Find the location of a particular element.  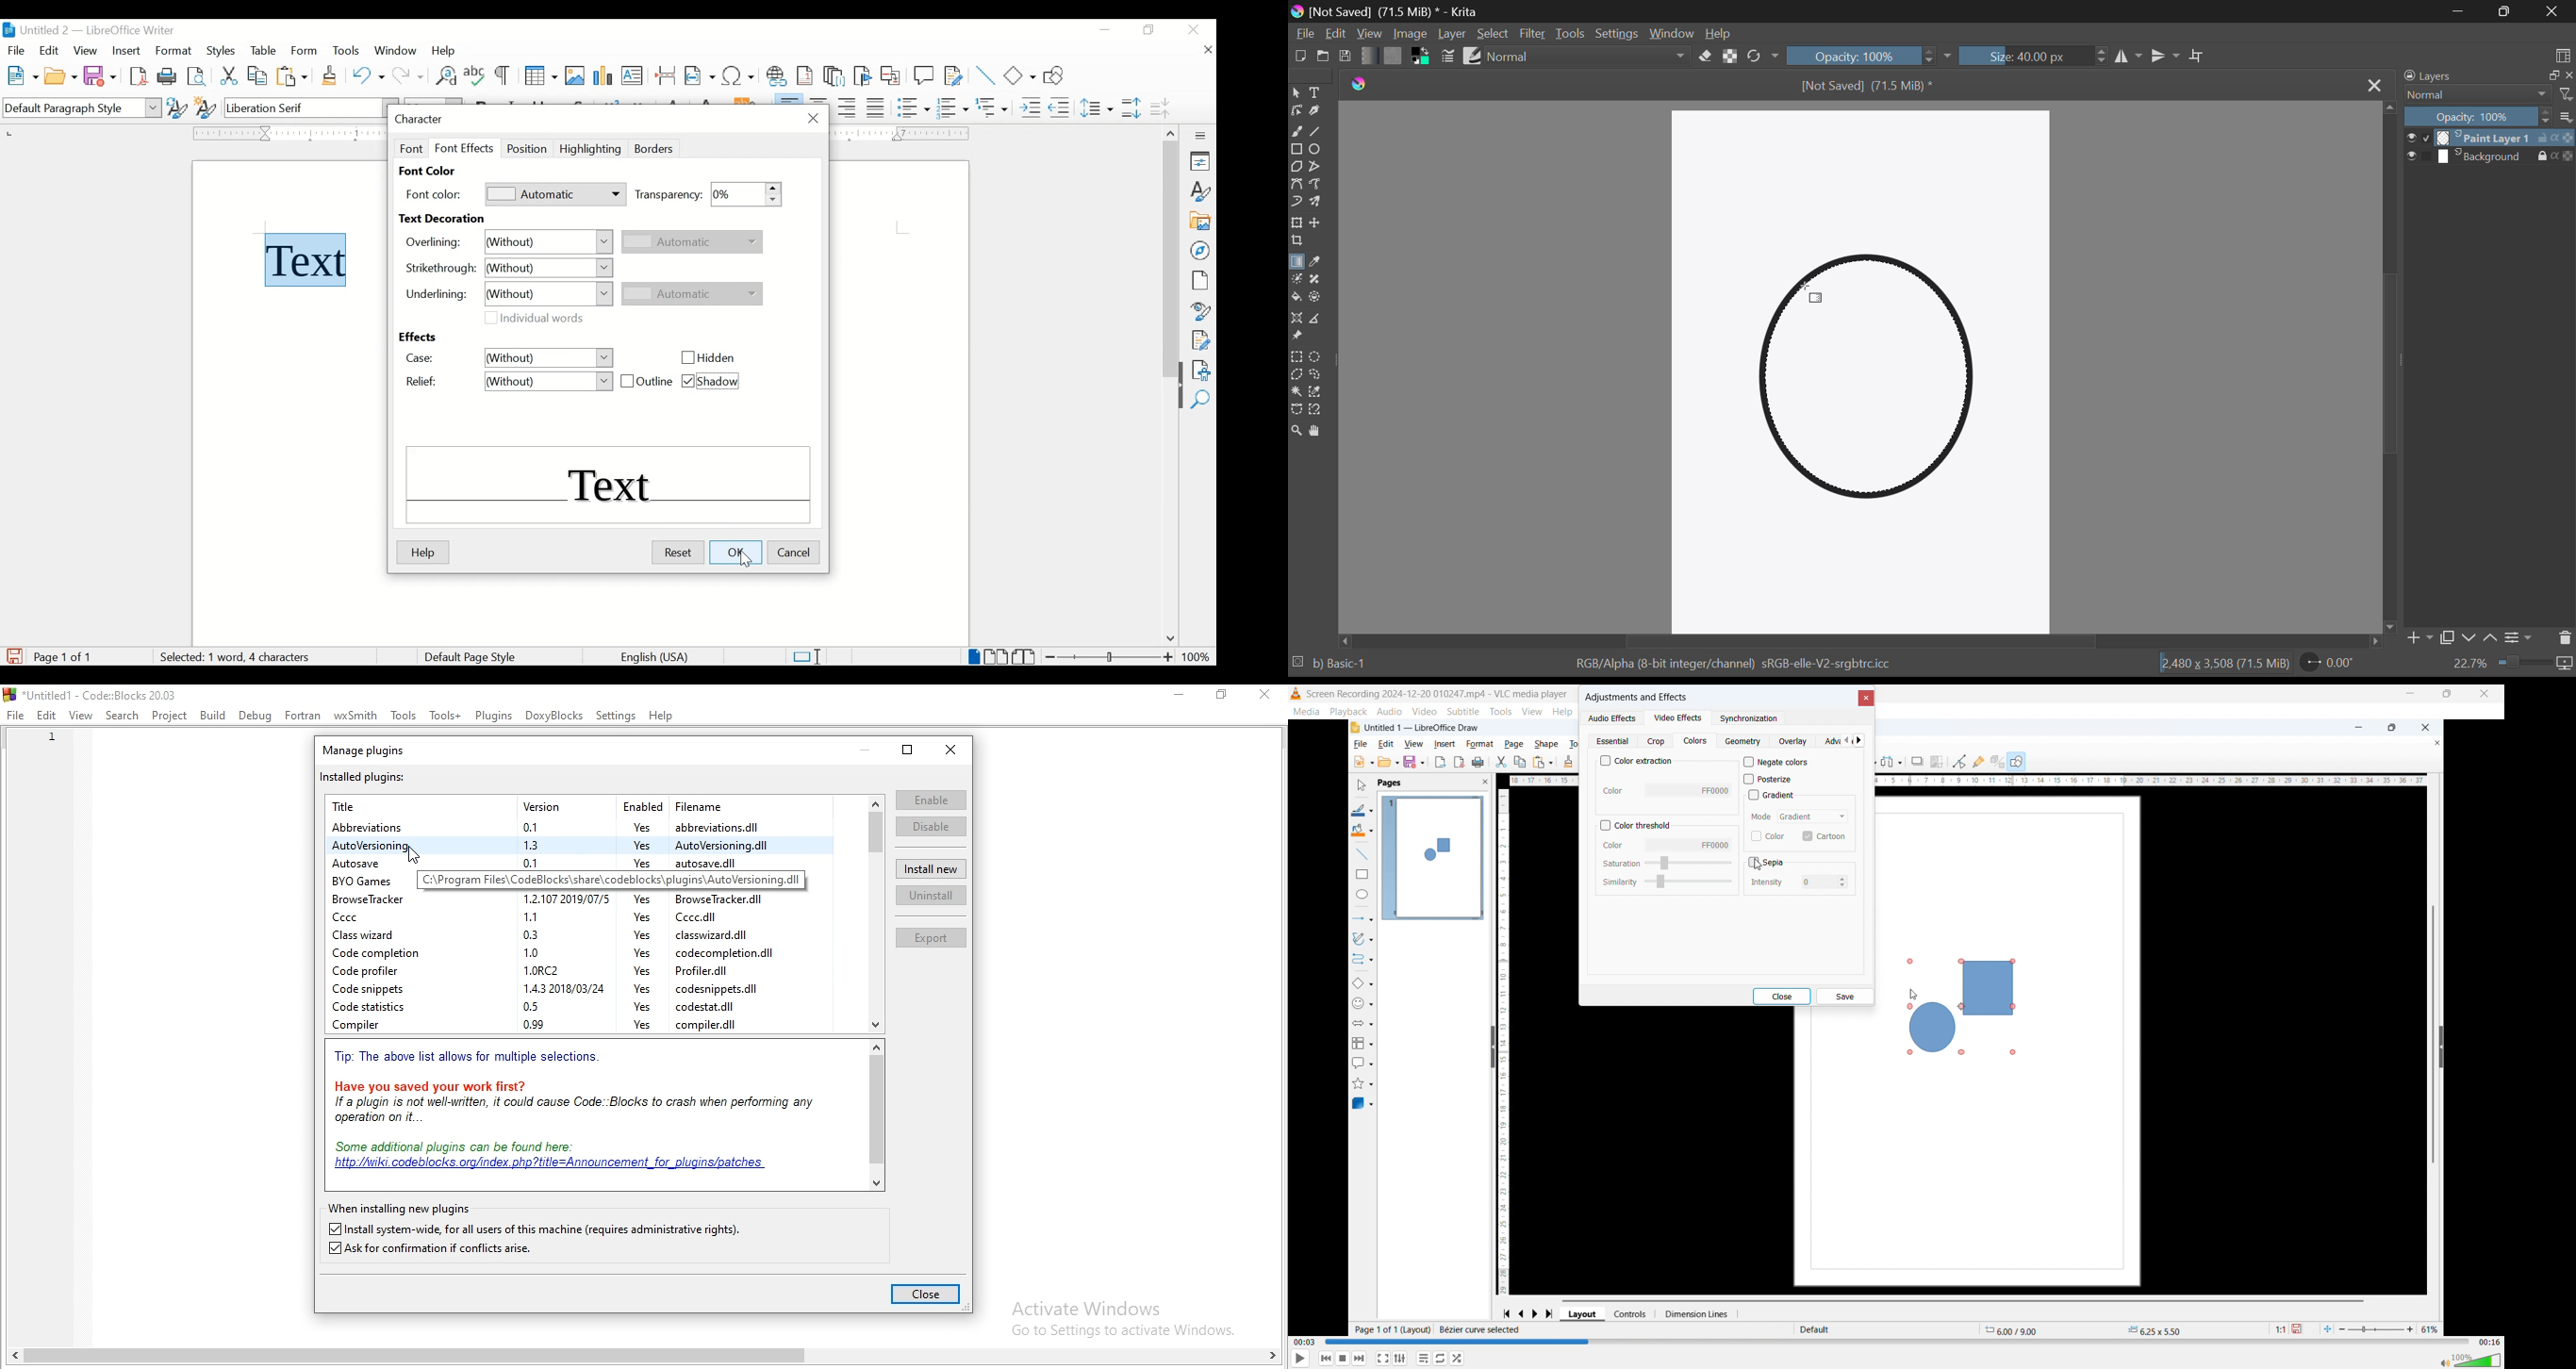

styles is located at coordinates (222, 51).